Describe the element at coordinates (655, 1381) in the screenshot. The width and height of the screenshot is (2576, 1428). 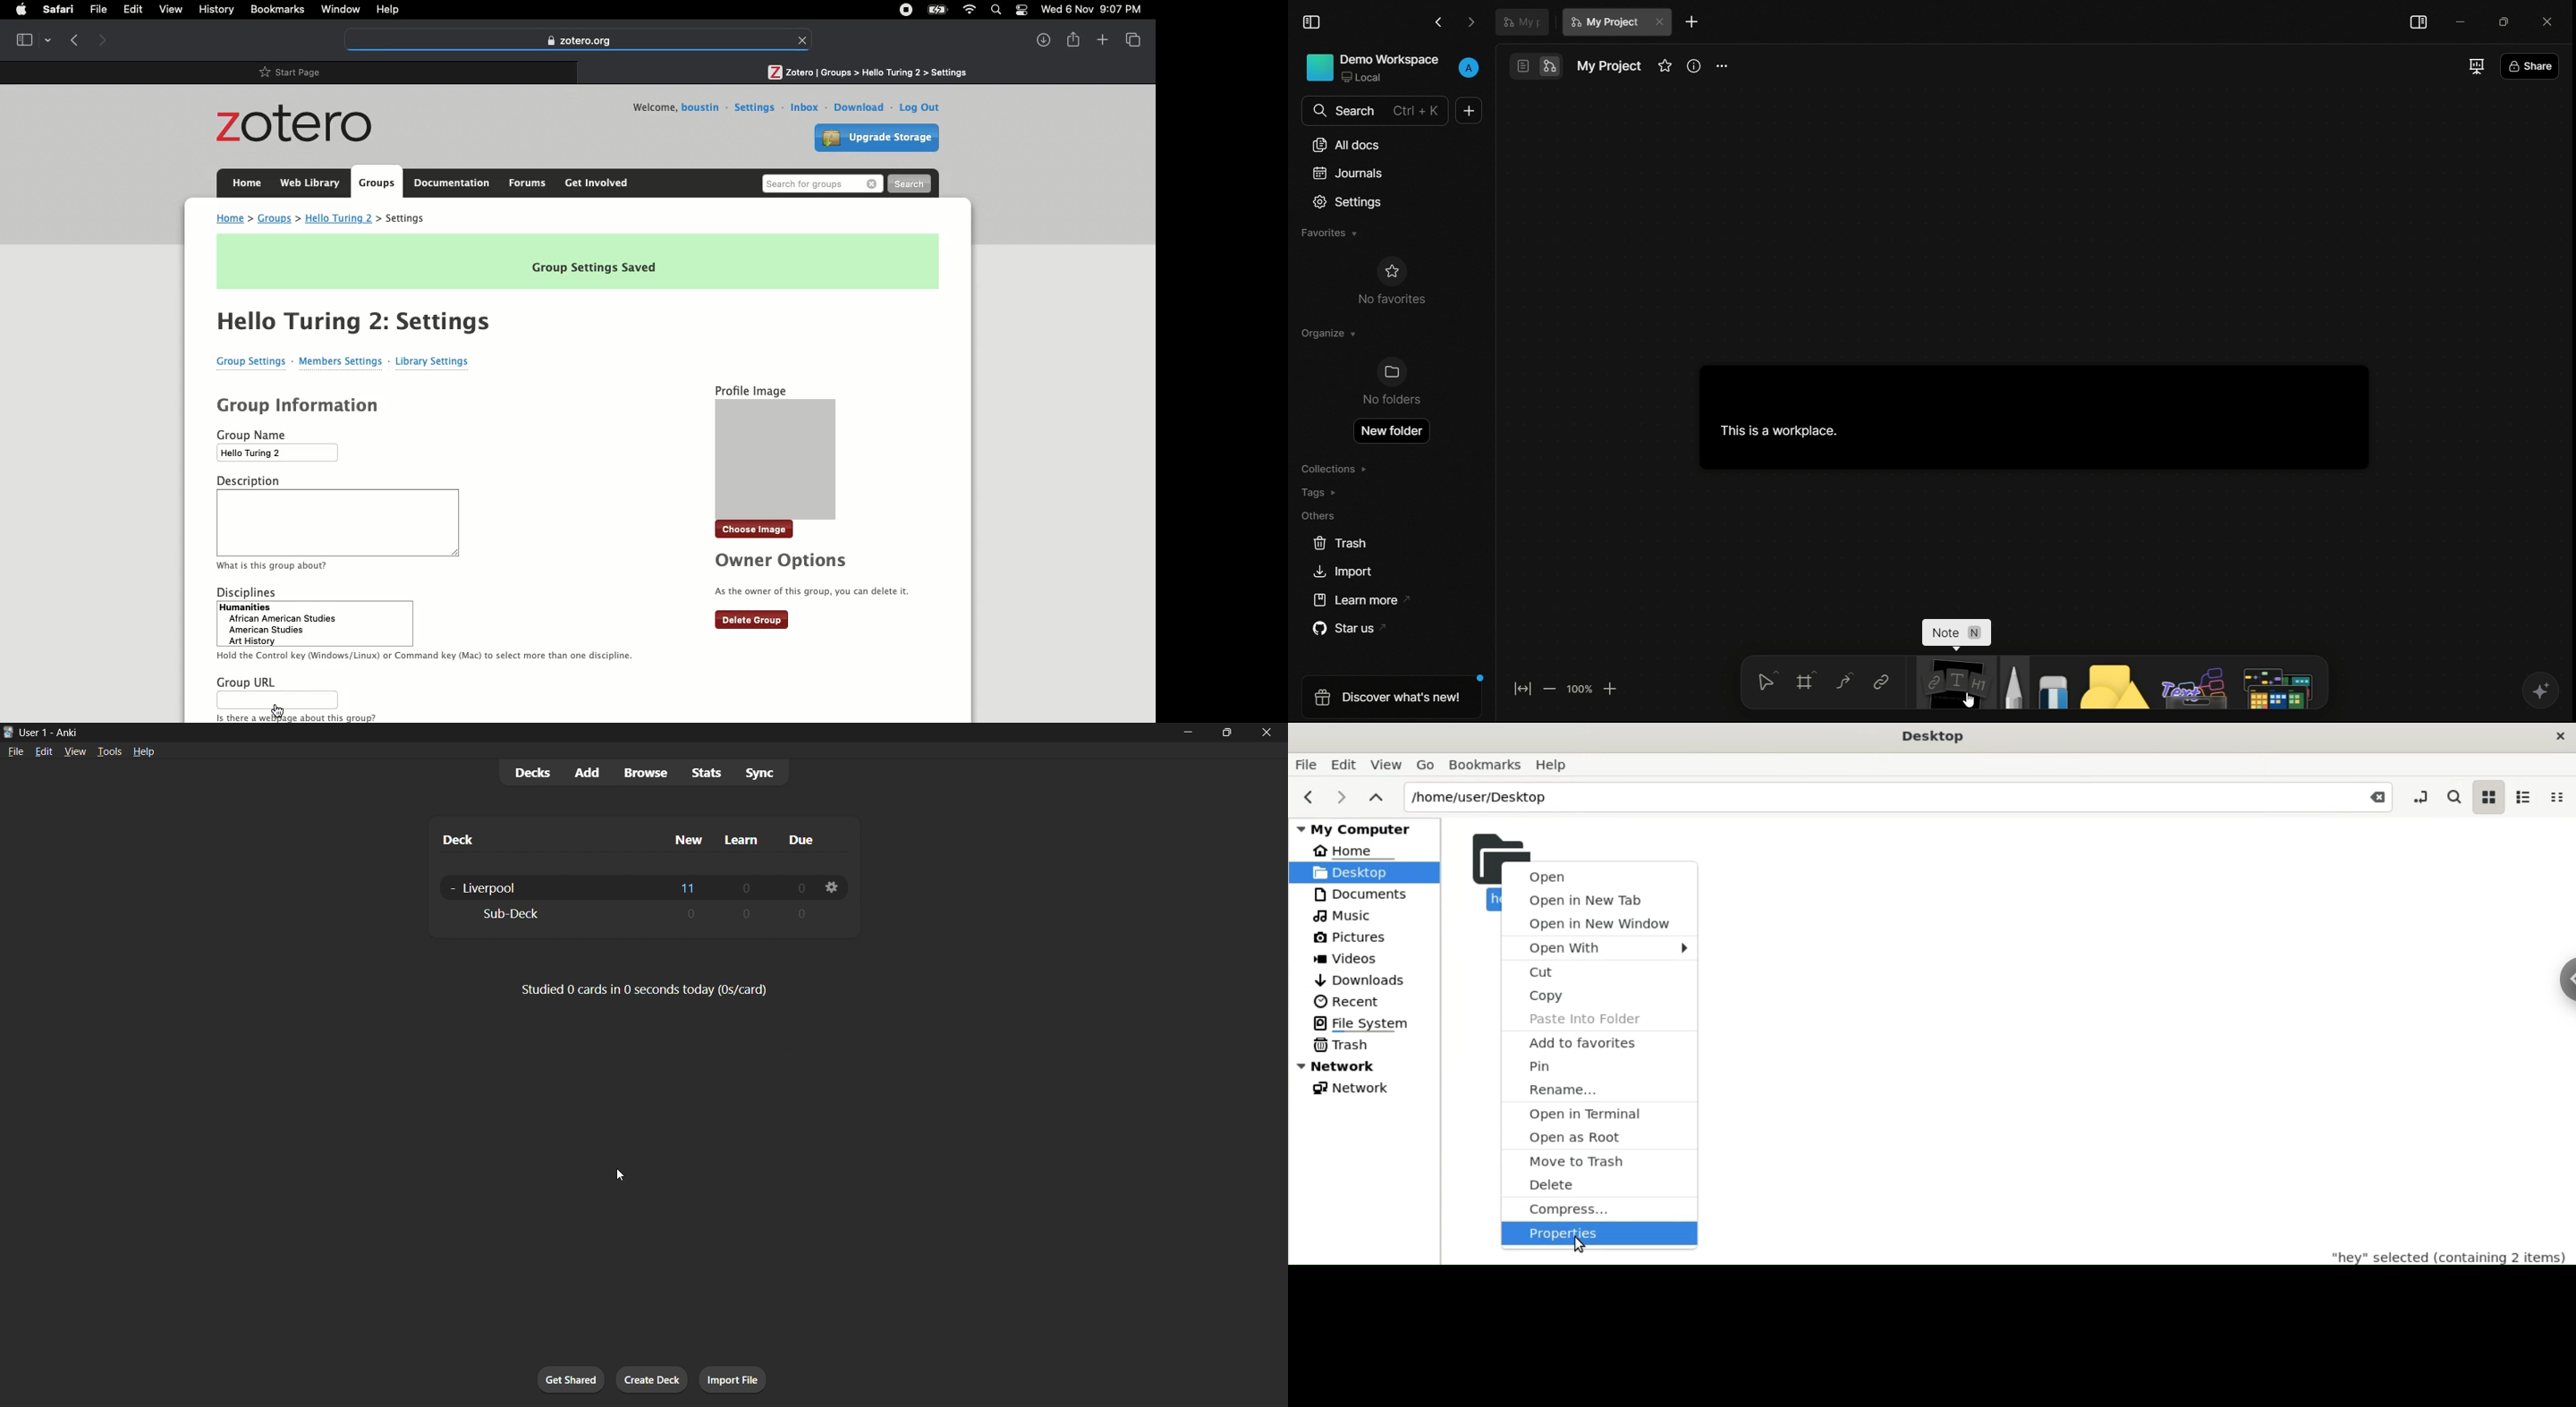
I see `create deck` at that location.